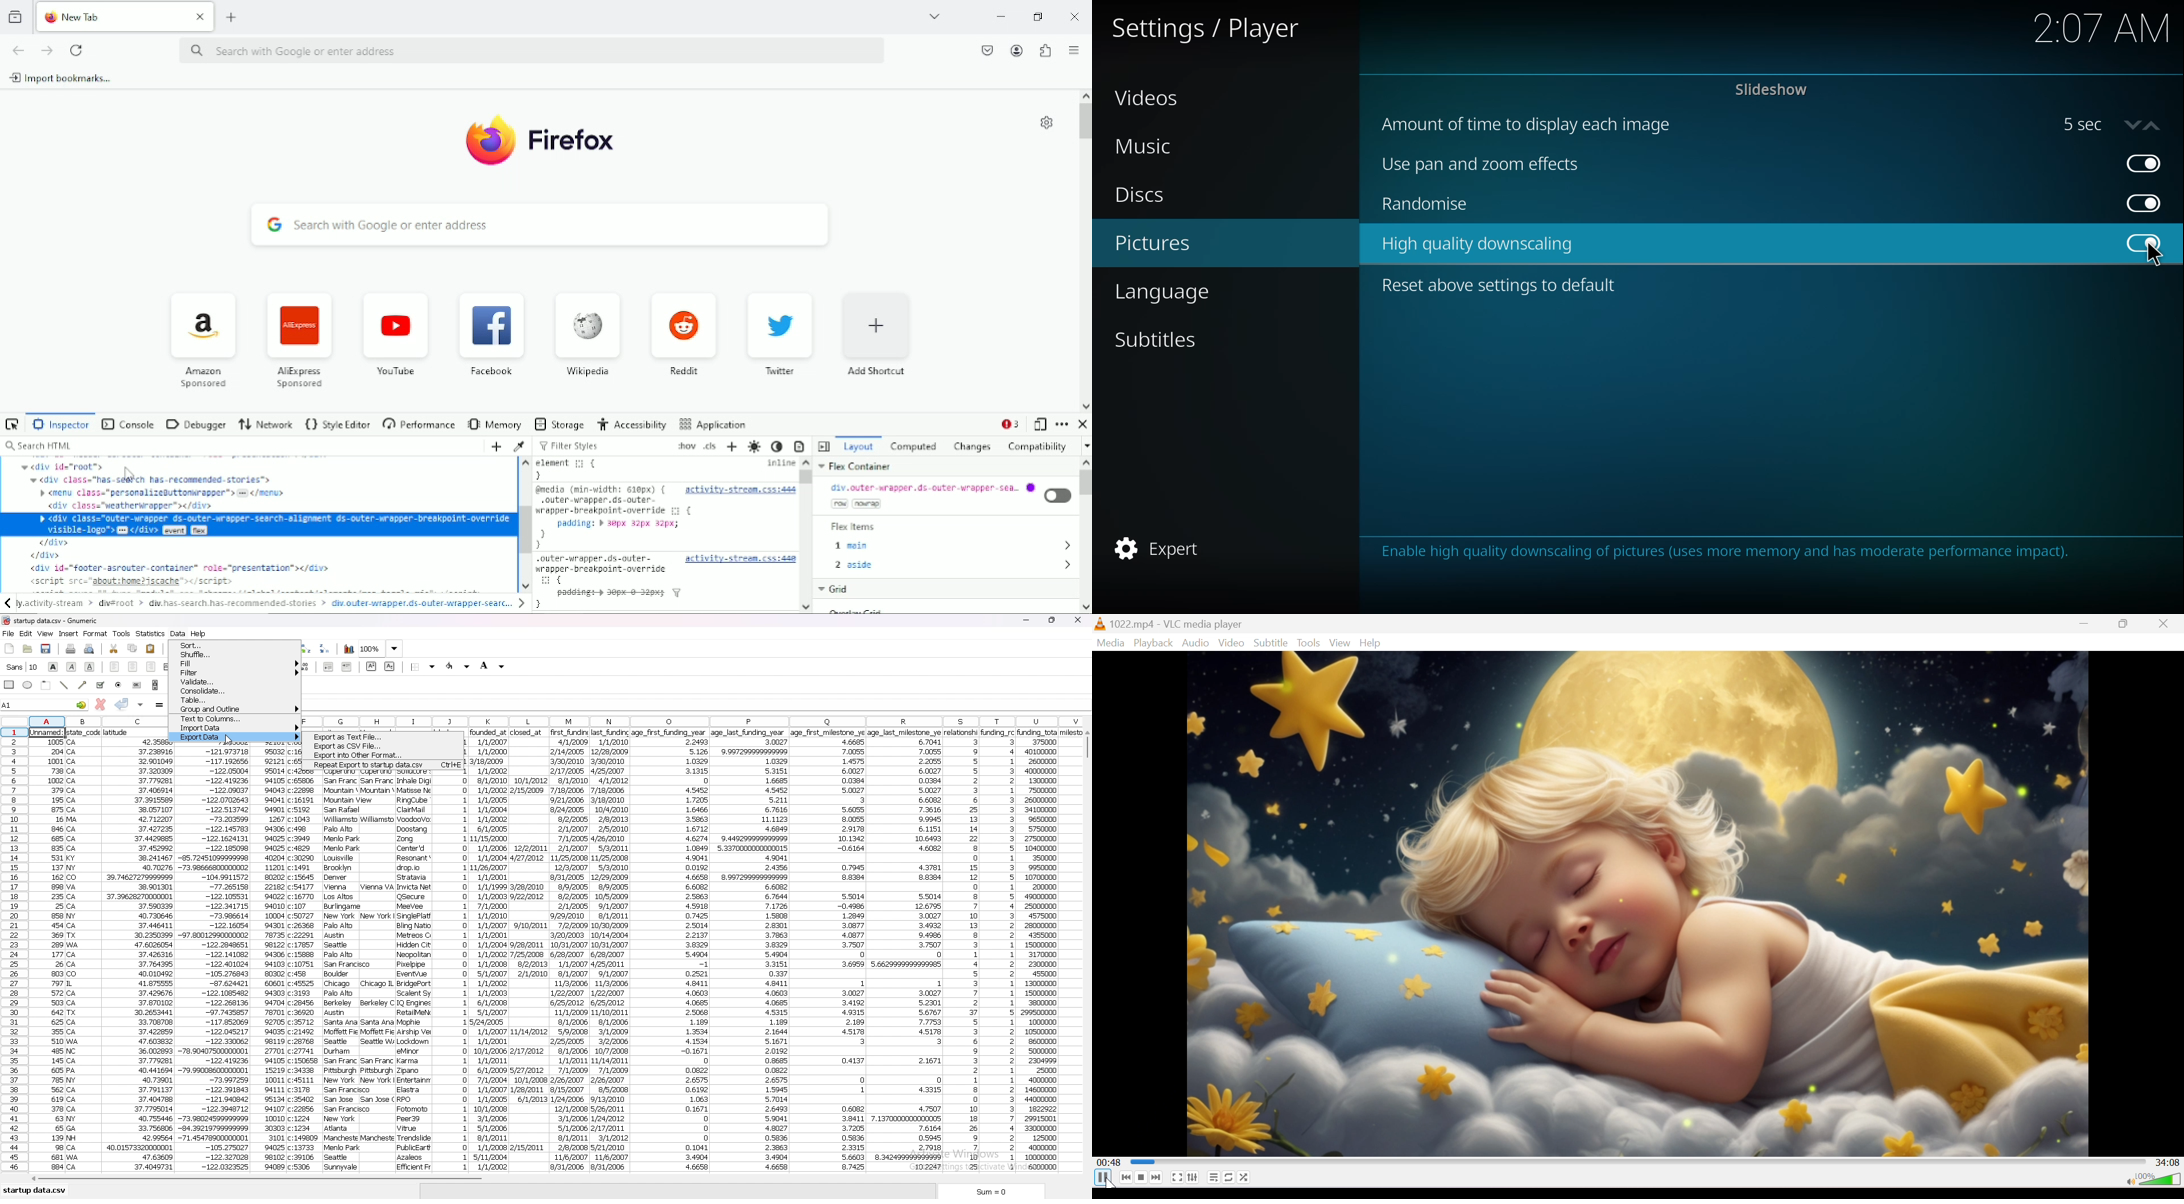 This screenshot has height=1204, width=2184. What do you see at coordinates (570, 952) in the screenshot?
I see `data` at bounding box center [570, 952].